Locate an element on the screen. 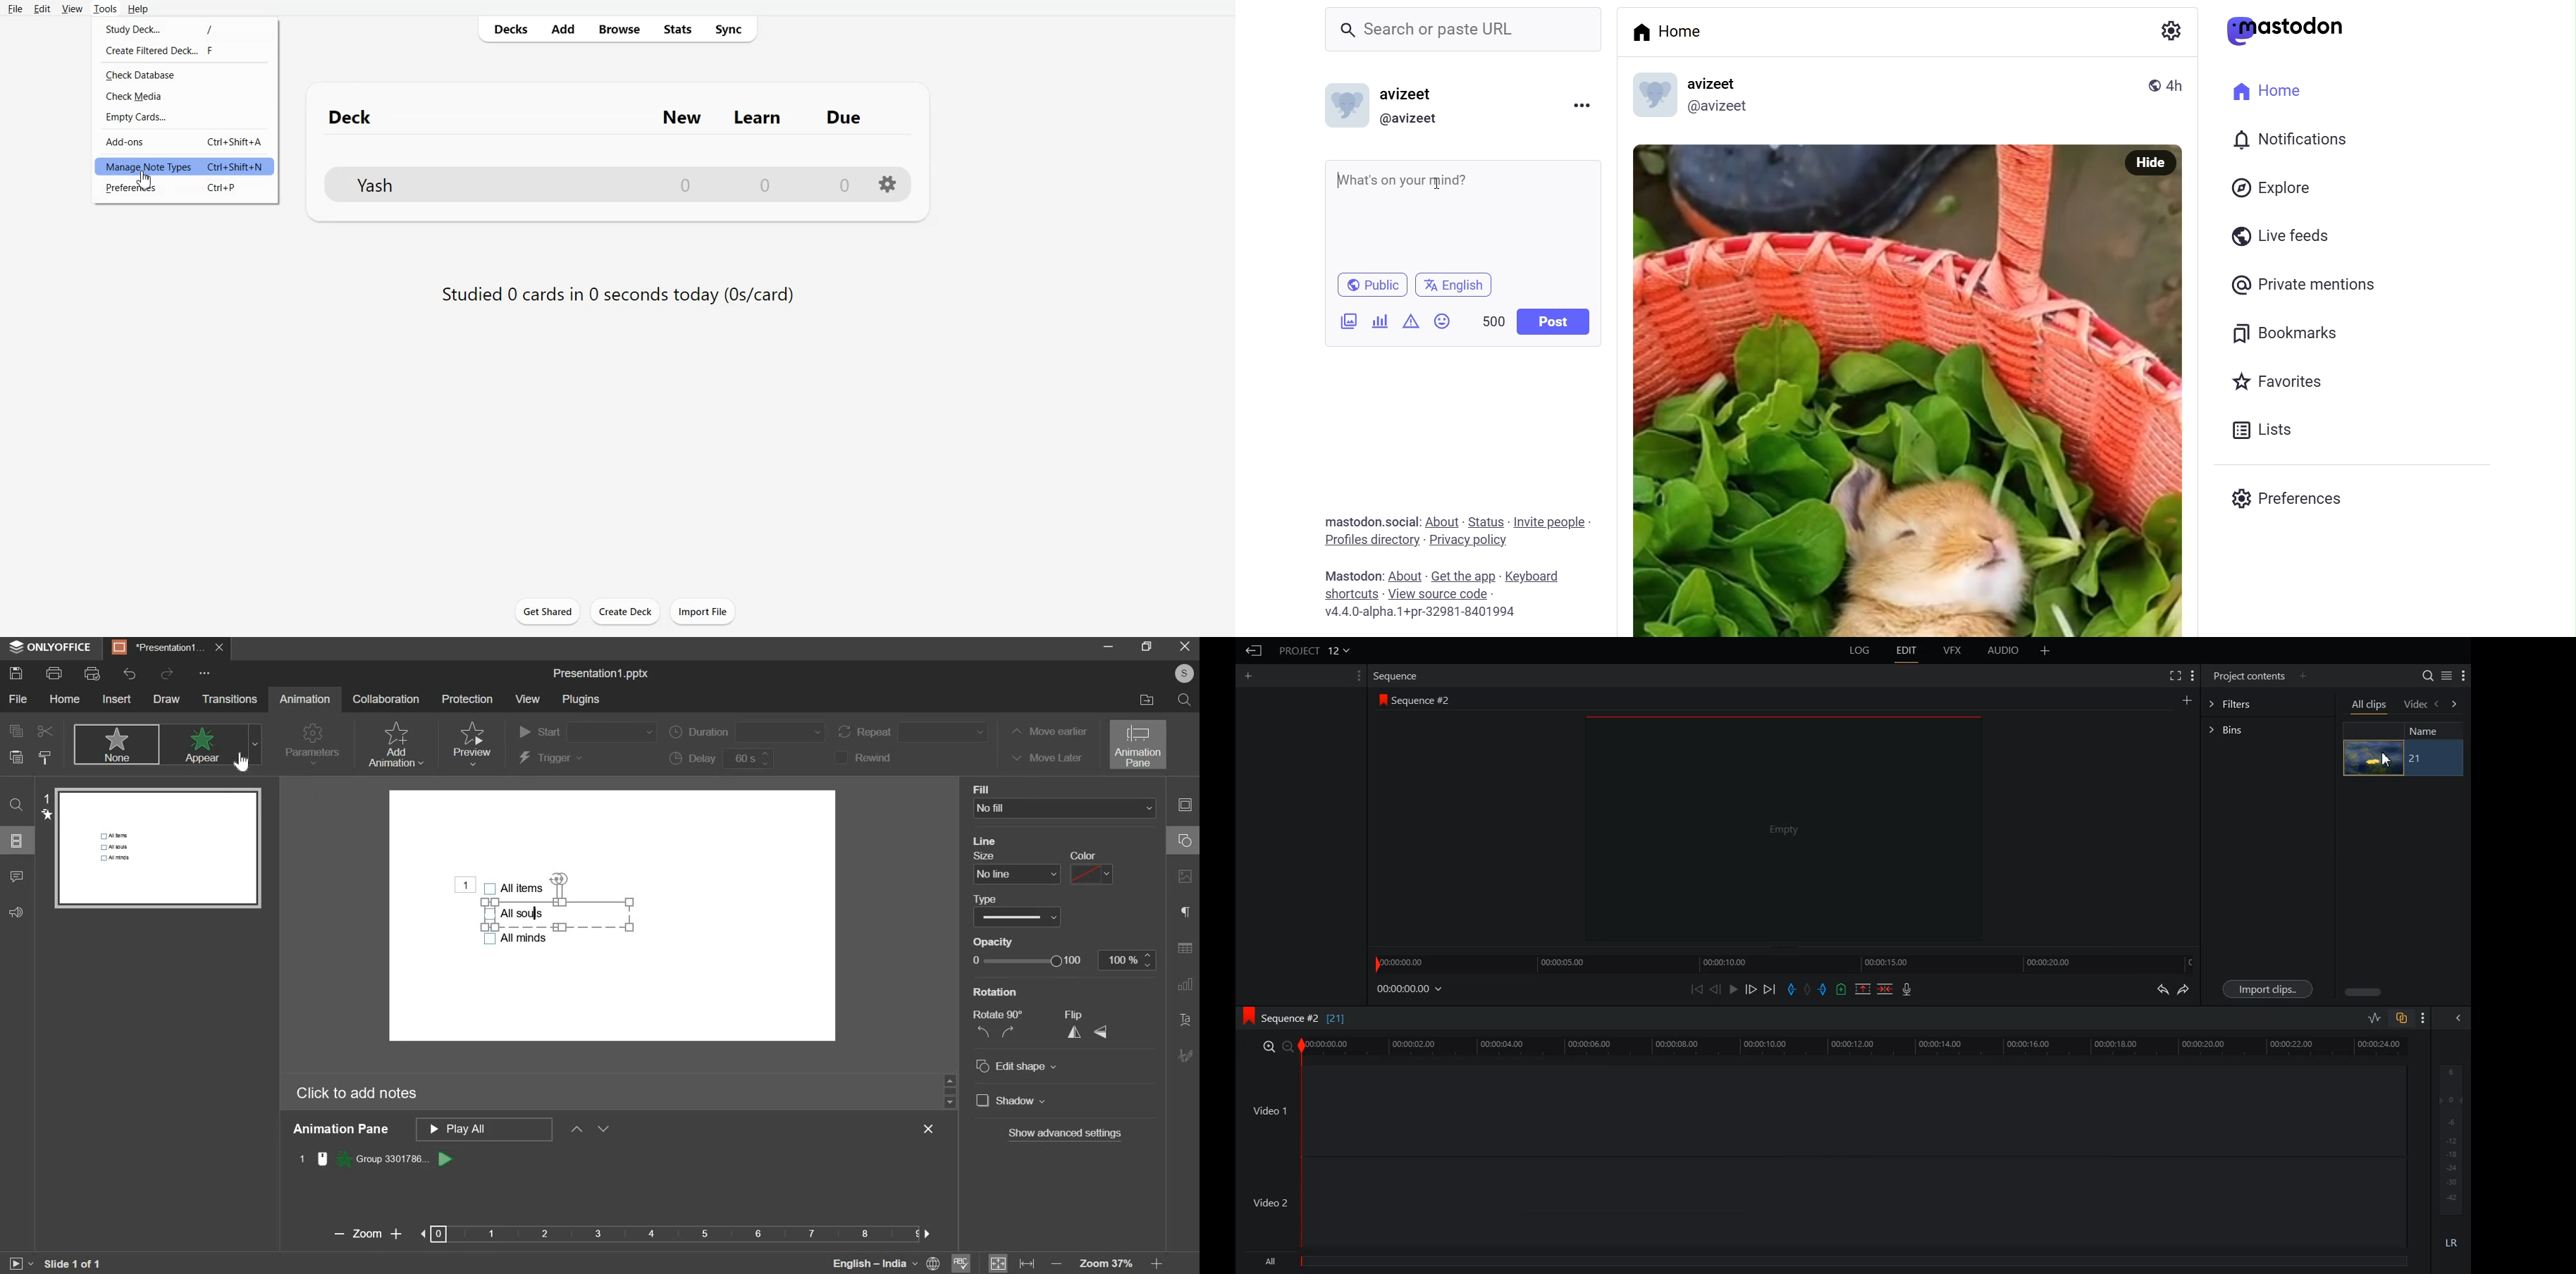 The height and width of the screenshot is (1288, 2576). LOG is located at coordinates (1860, 651).